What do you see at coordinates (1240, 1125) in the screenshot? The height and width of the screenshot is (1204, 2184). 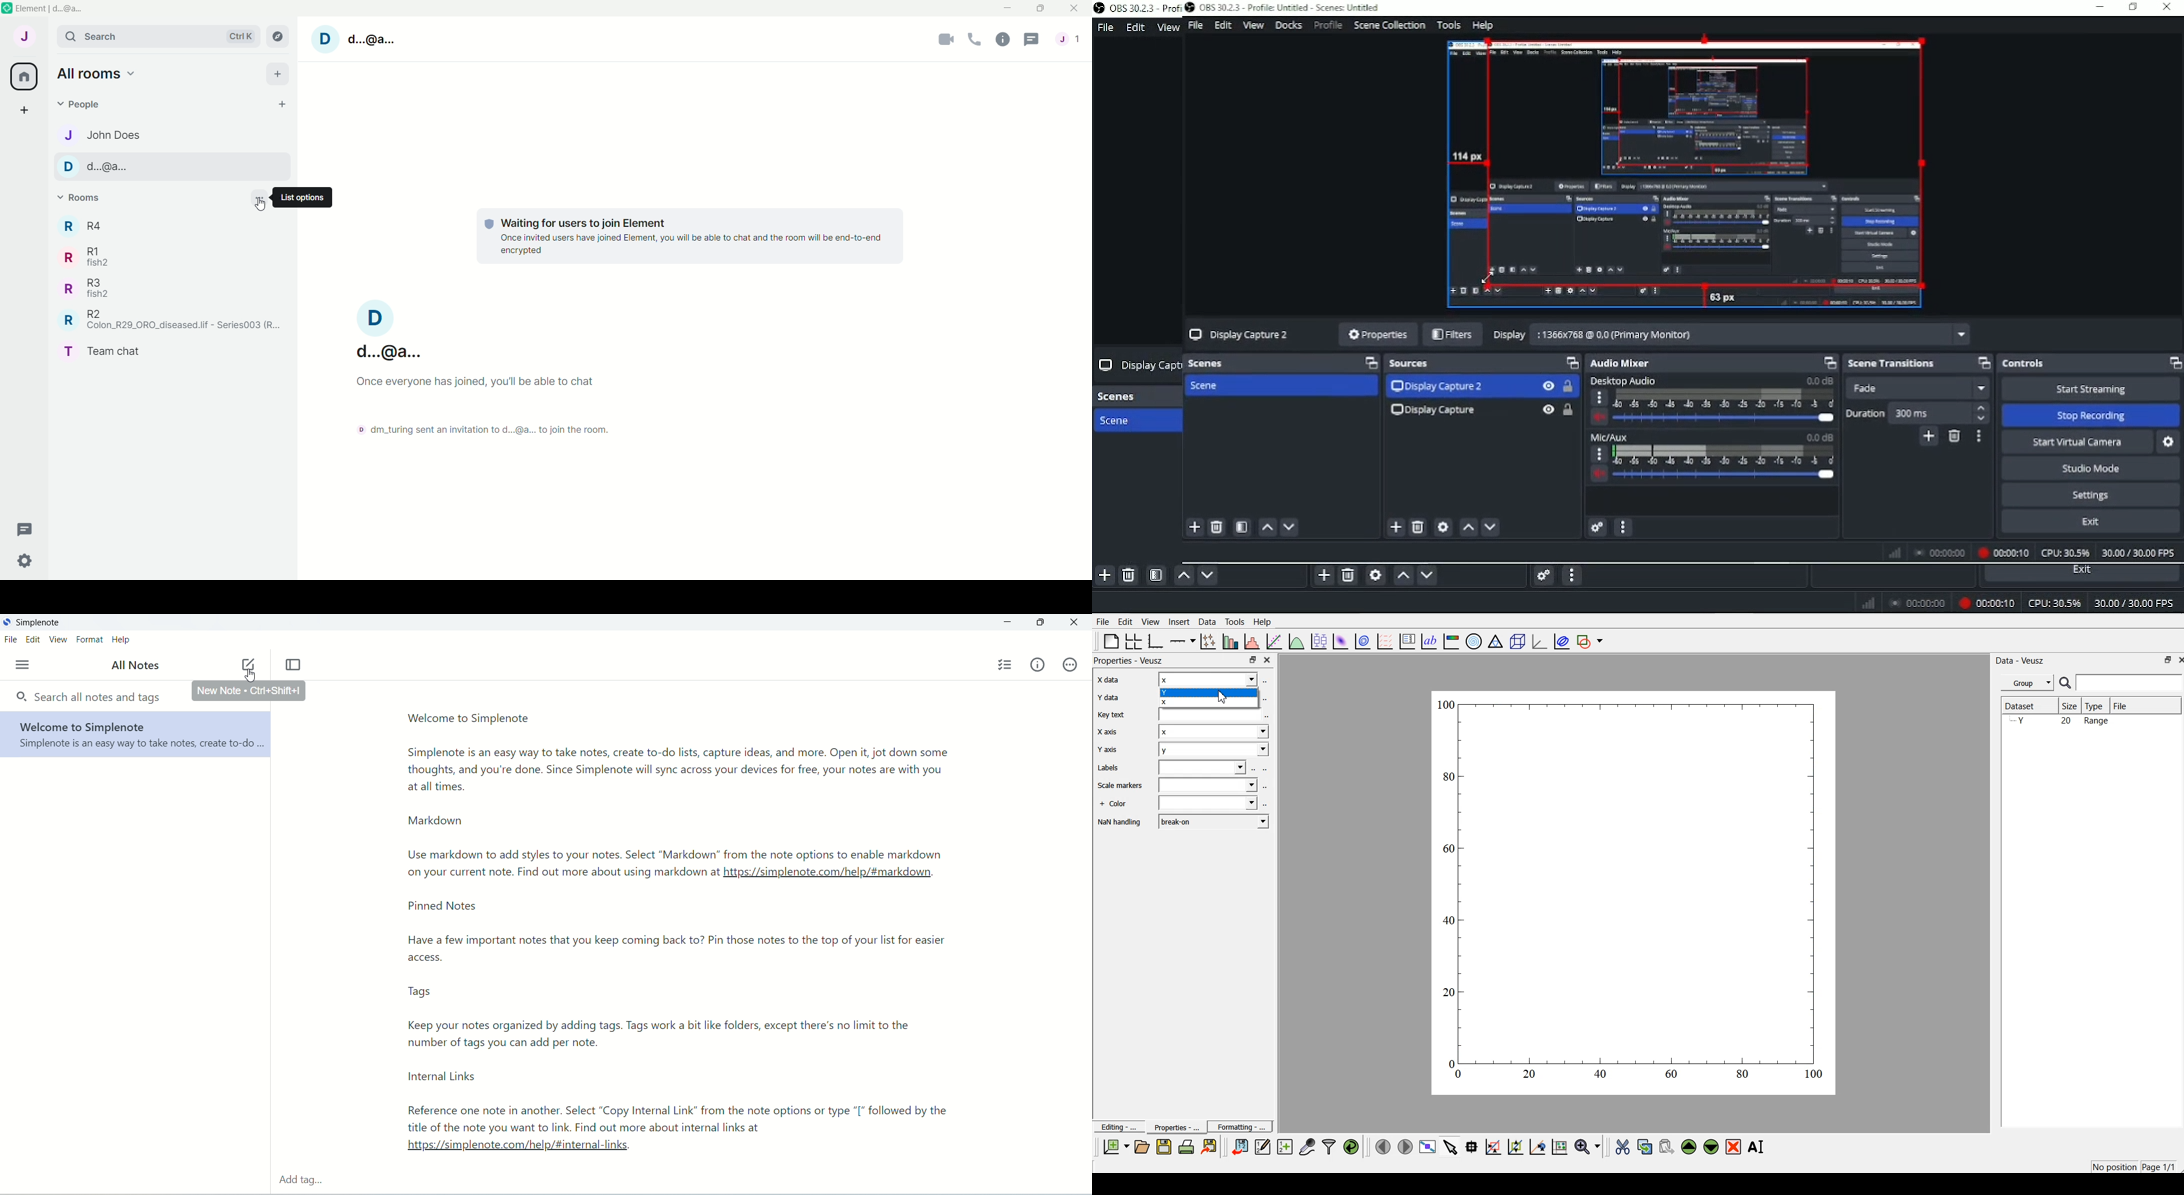 I see `Formatting` at bounding box center [1240, 1125].